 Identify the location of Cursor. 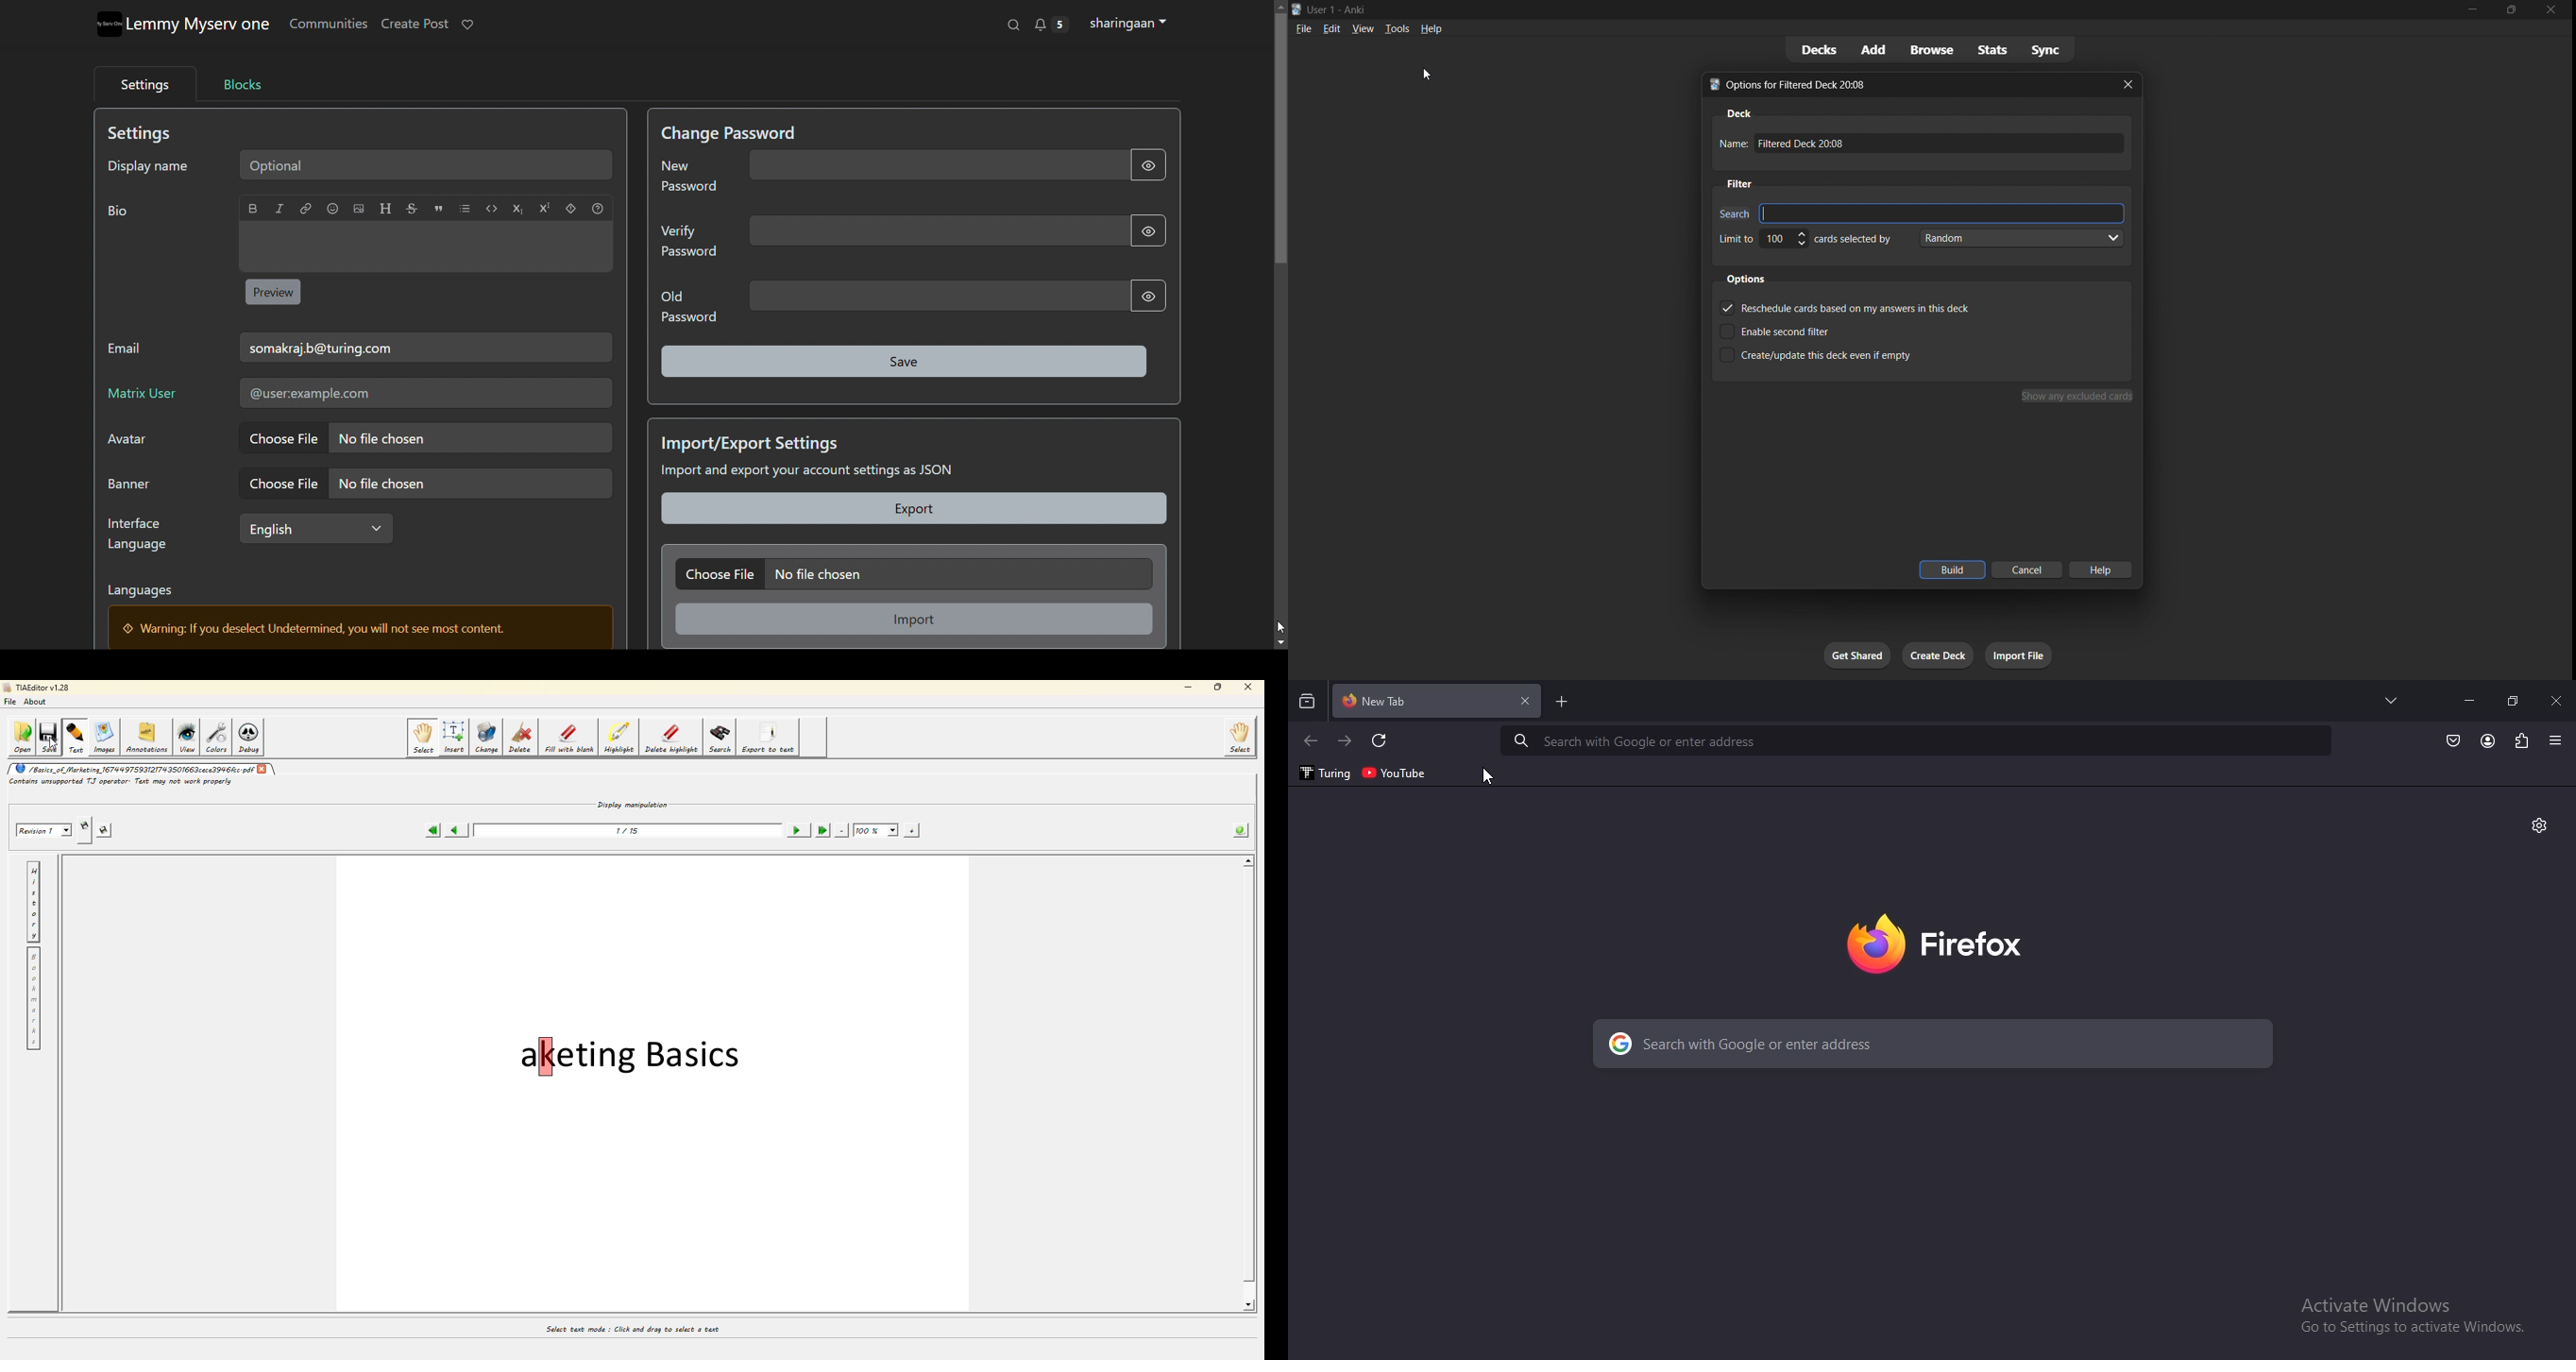
(1280, 626).